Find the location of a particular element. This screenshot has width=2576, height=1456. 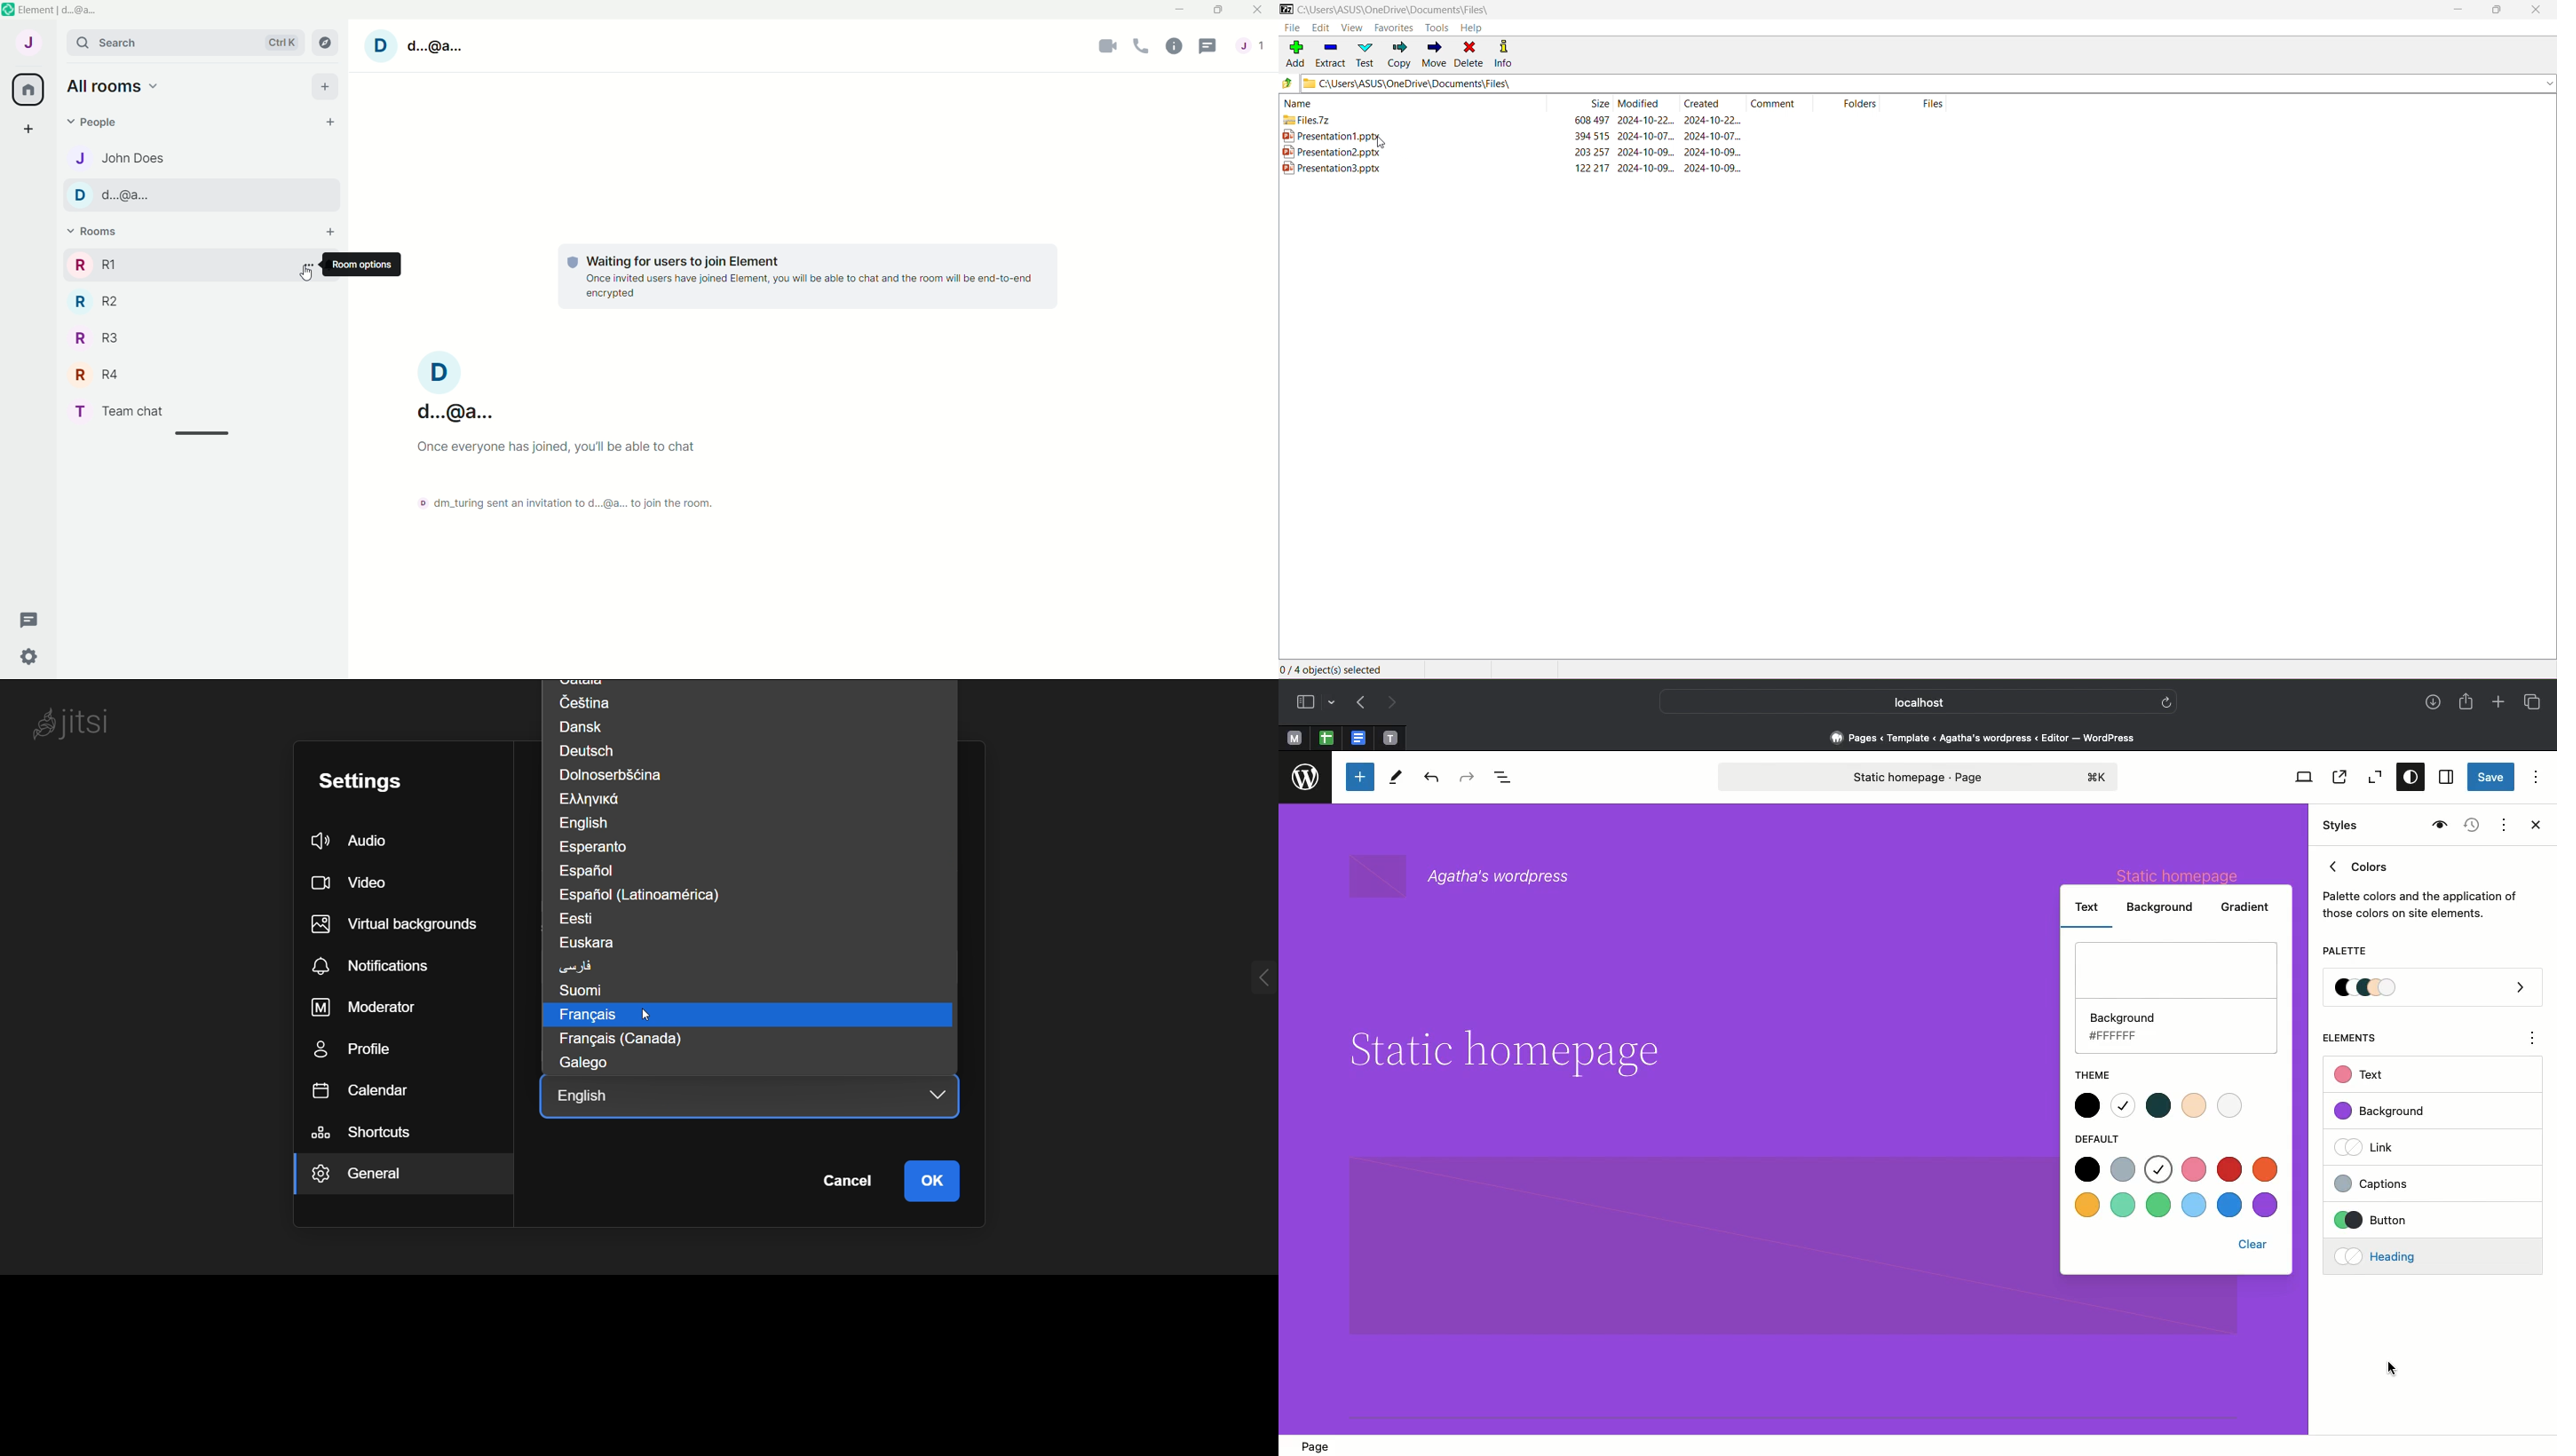

J John Does is located at coordinates (127, 160).